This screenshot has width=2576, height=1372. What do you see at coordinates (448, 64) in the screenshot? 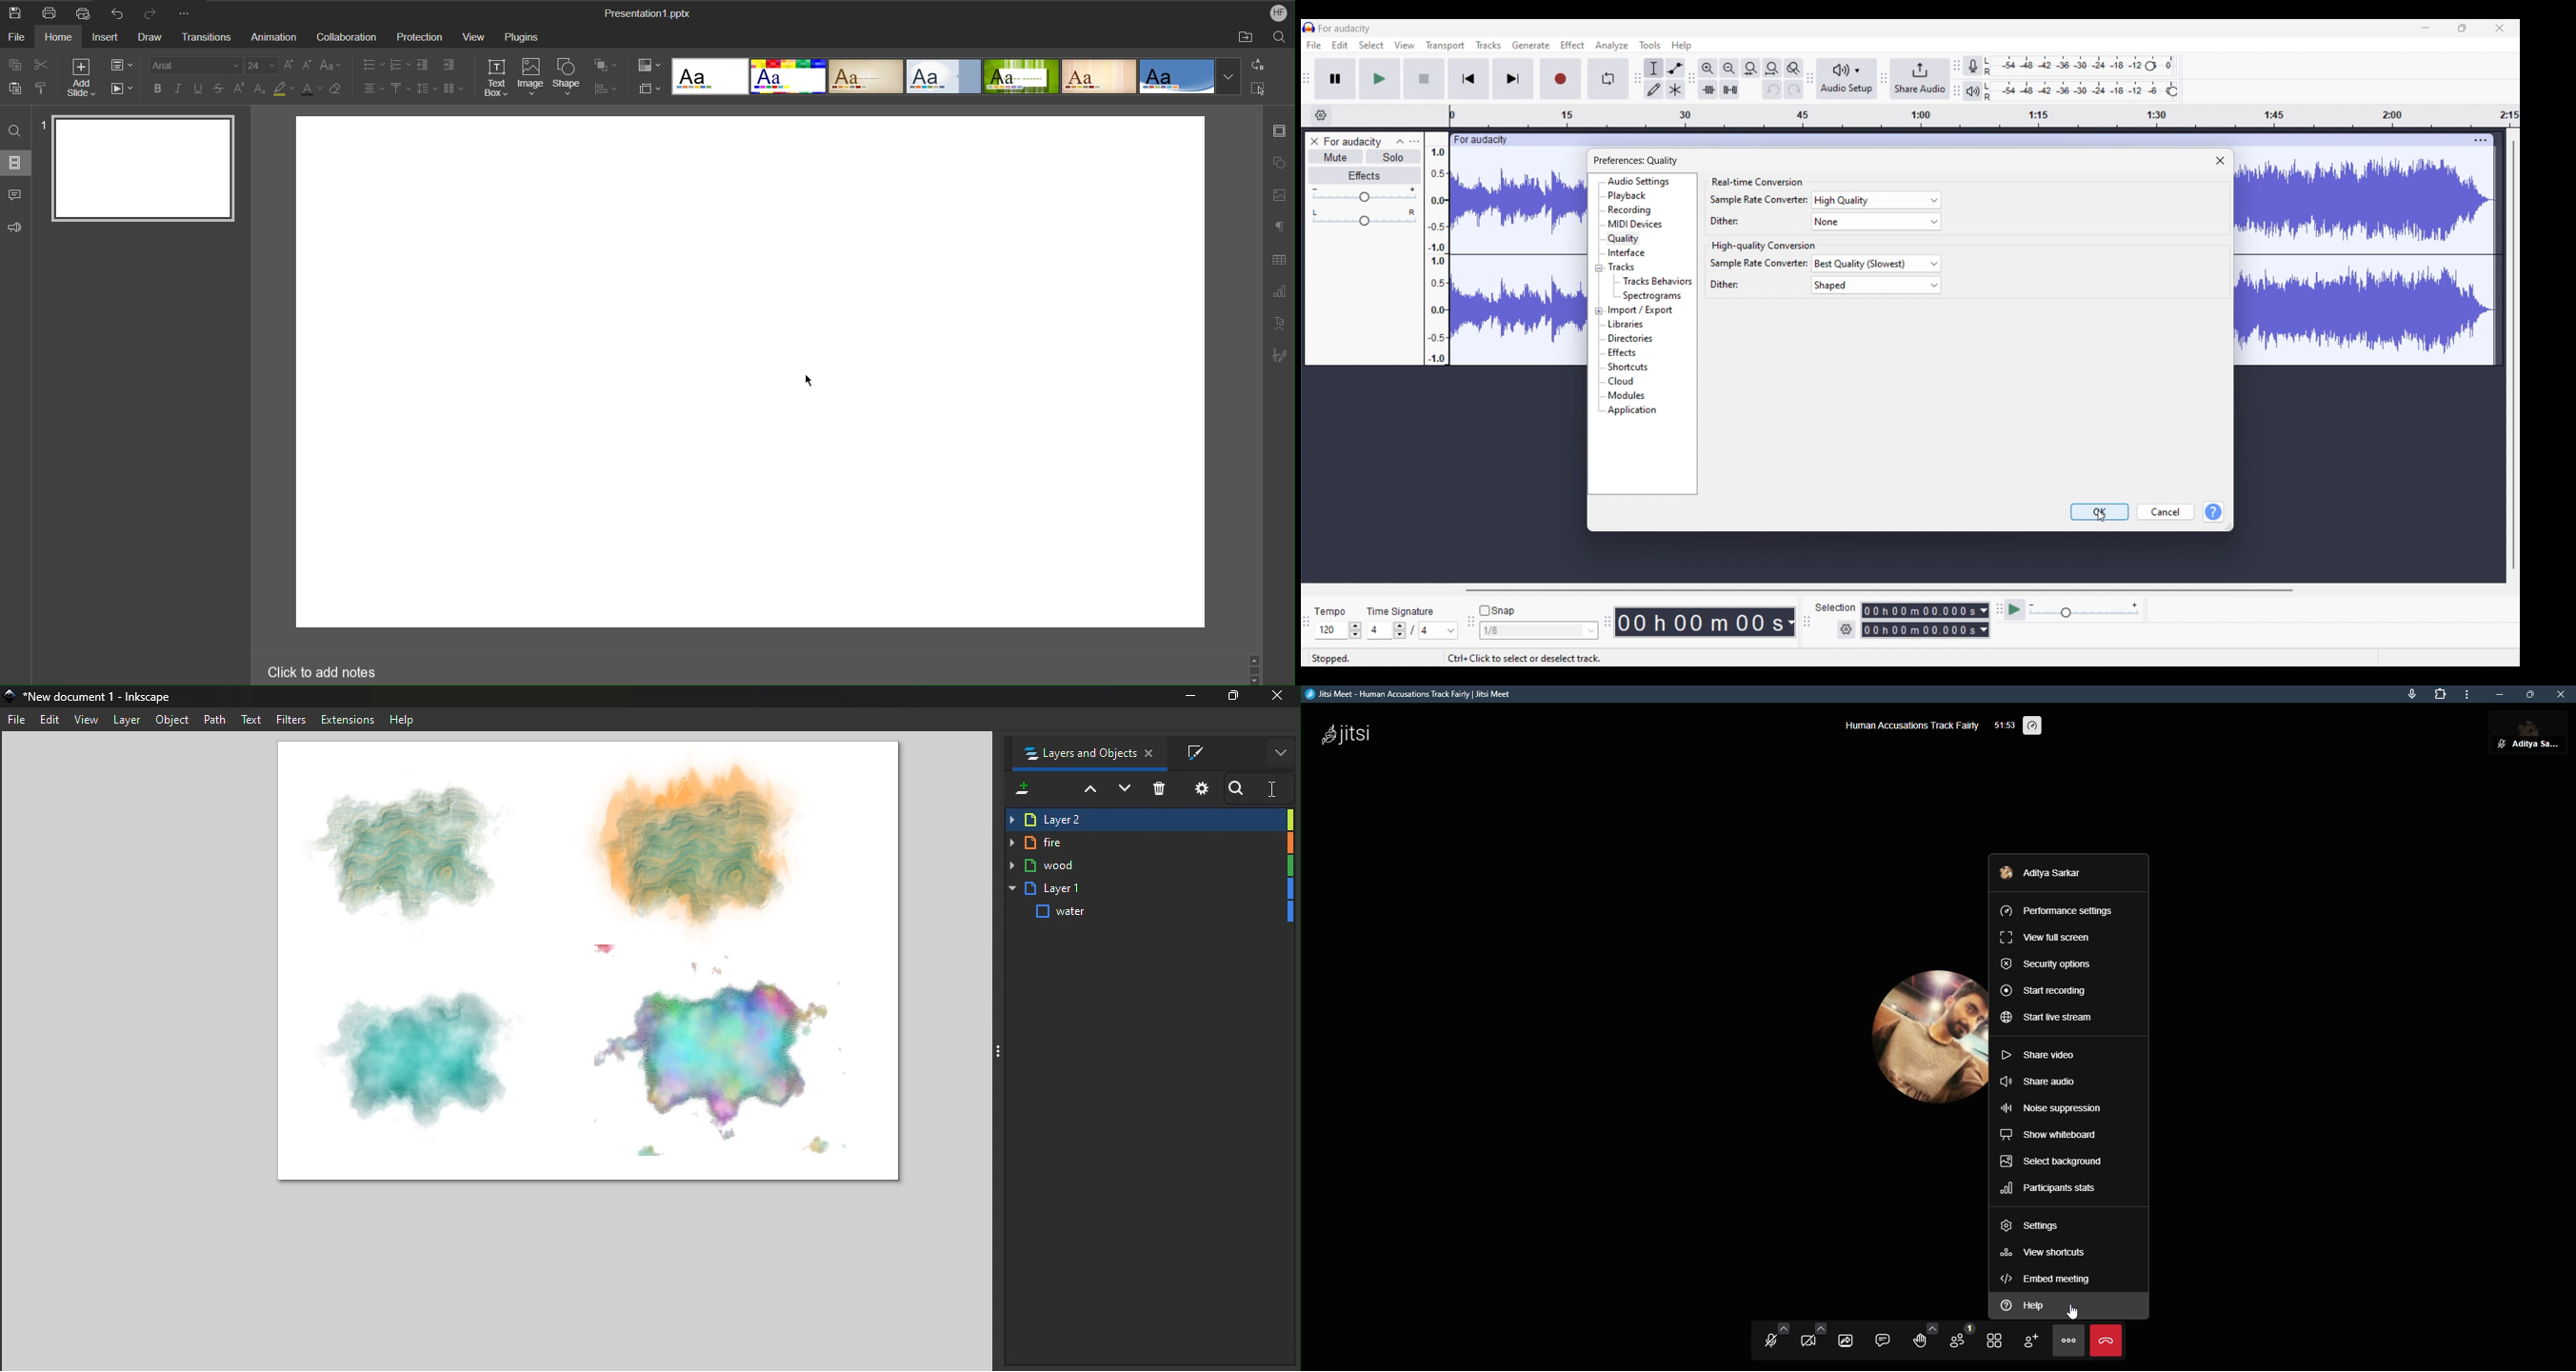
I see `Increase Indent` at bounding box center [448, 64].